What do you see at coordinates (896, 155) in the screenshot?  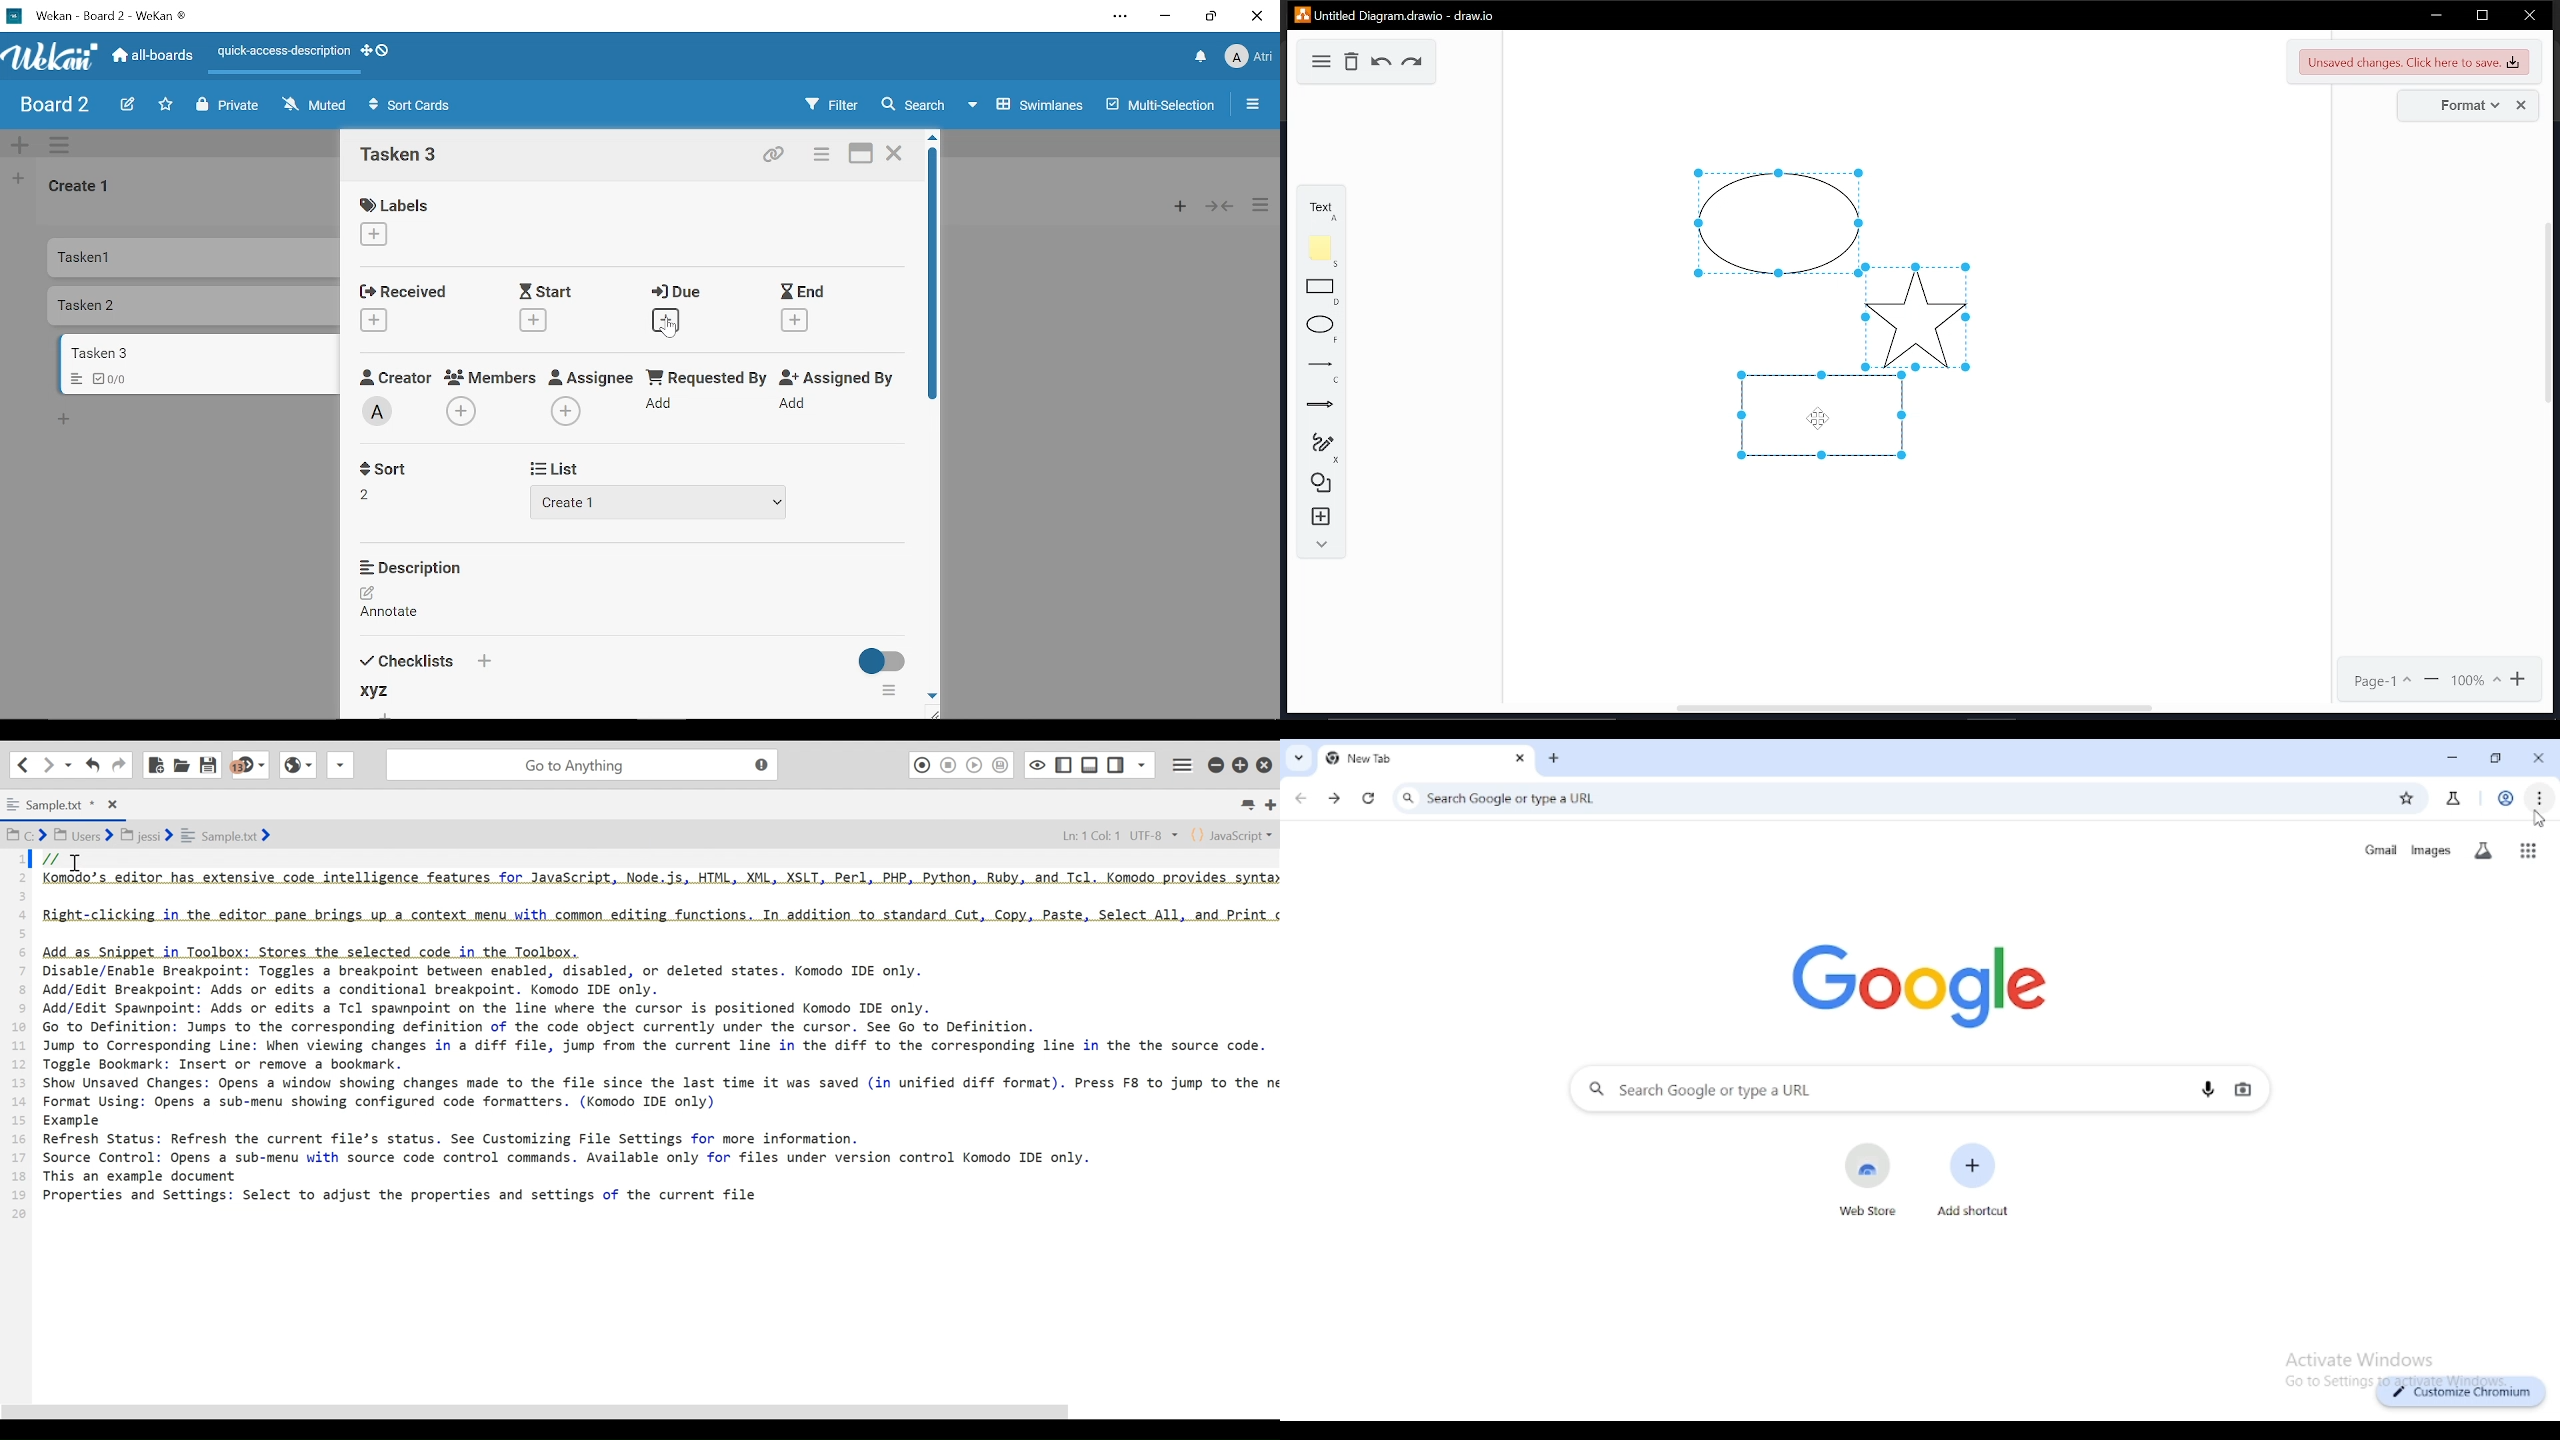 I see `Close ` at bounding box center [896, 155].